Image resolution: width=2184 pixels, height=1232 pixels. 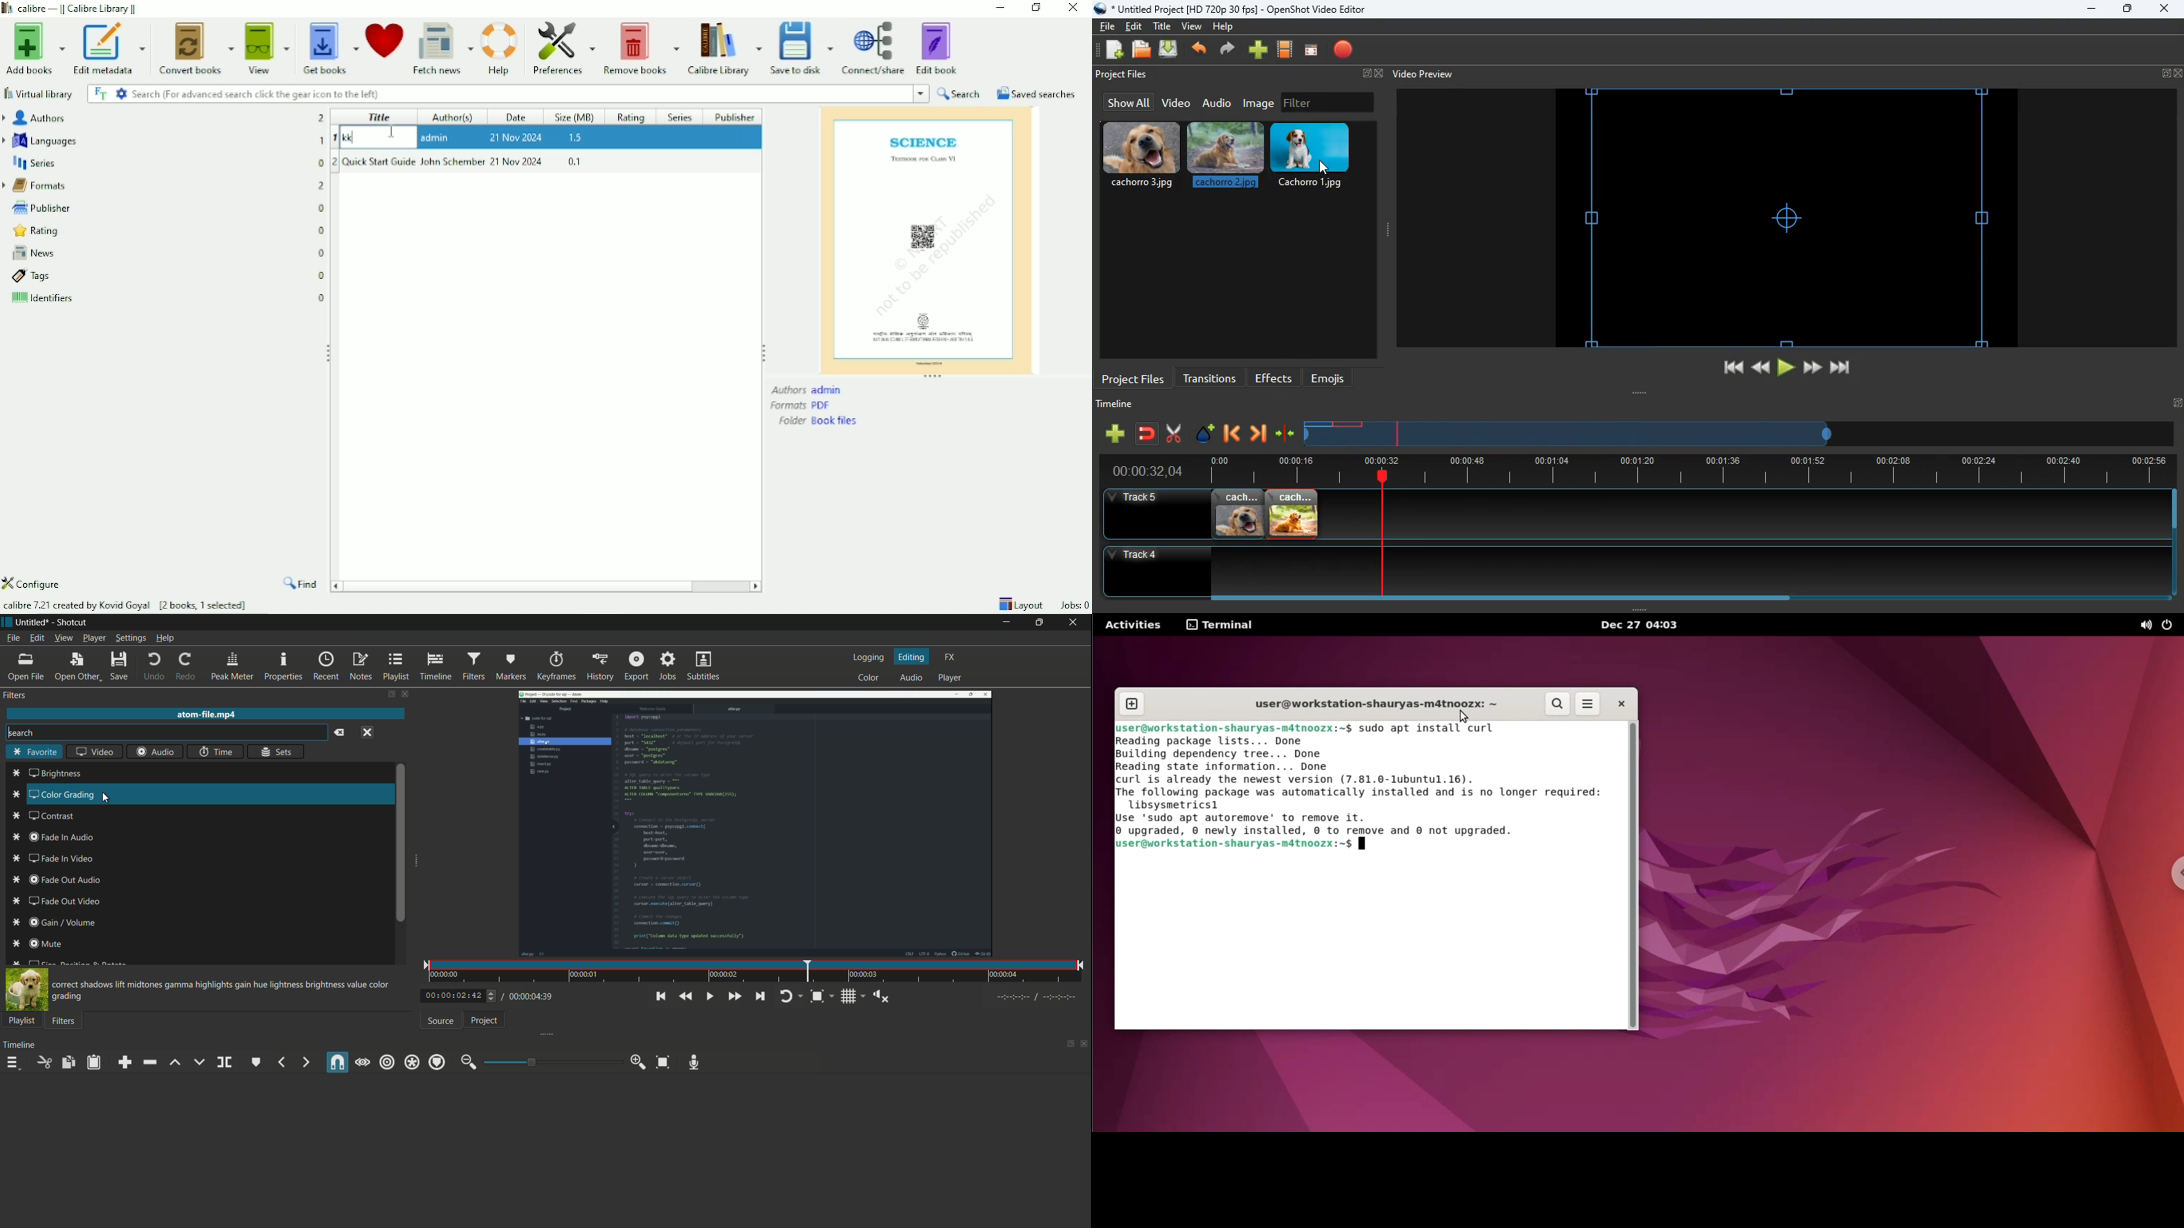 I want to click on cursor, so click(x=107, y=799).